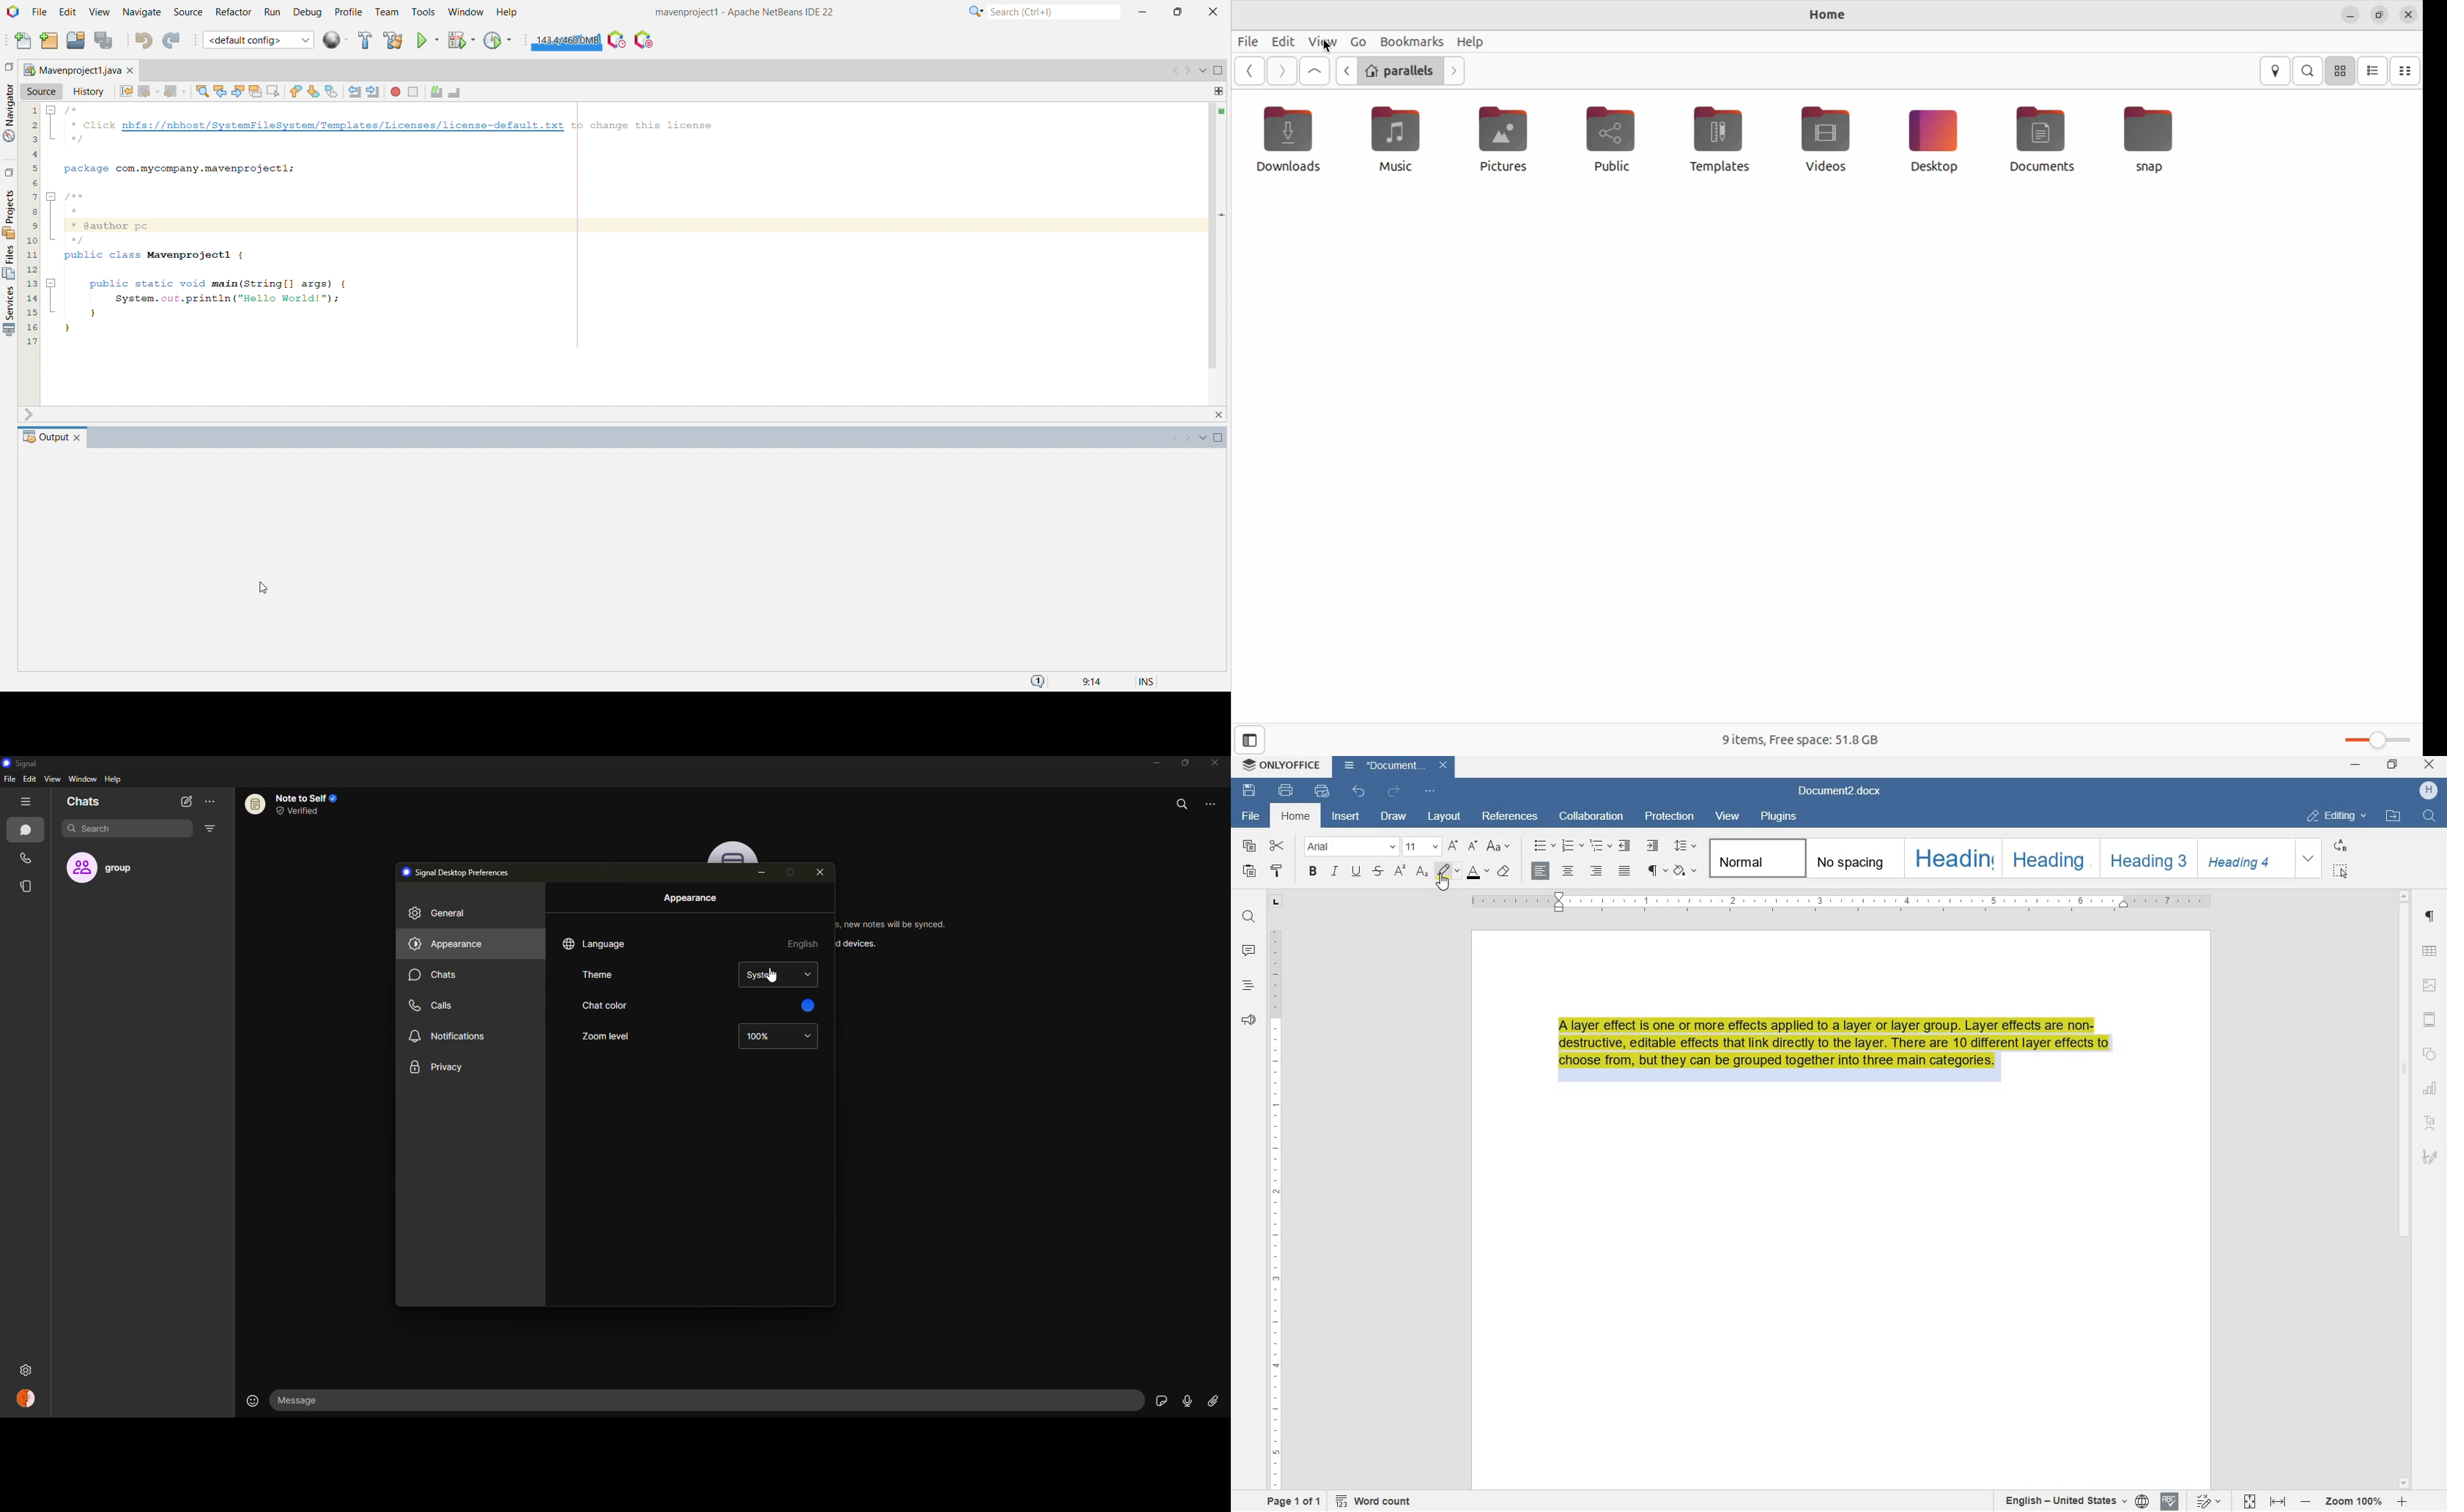 This screenshot has height=1512, width=2464. Describe the element at coordinates (1500, 847) in the screenshot. I see `CHANGE CASE` at that location.